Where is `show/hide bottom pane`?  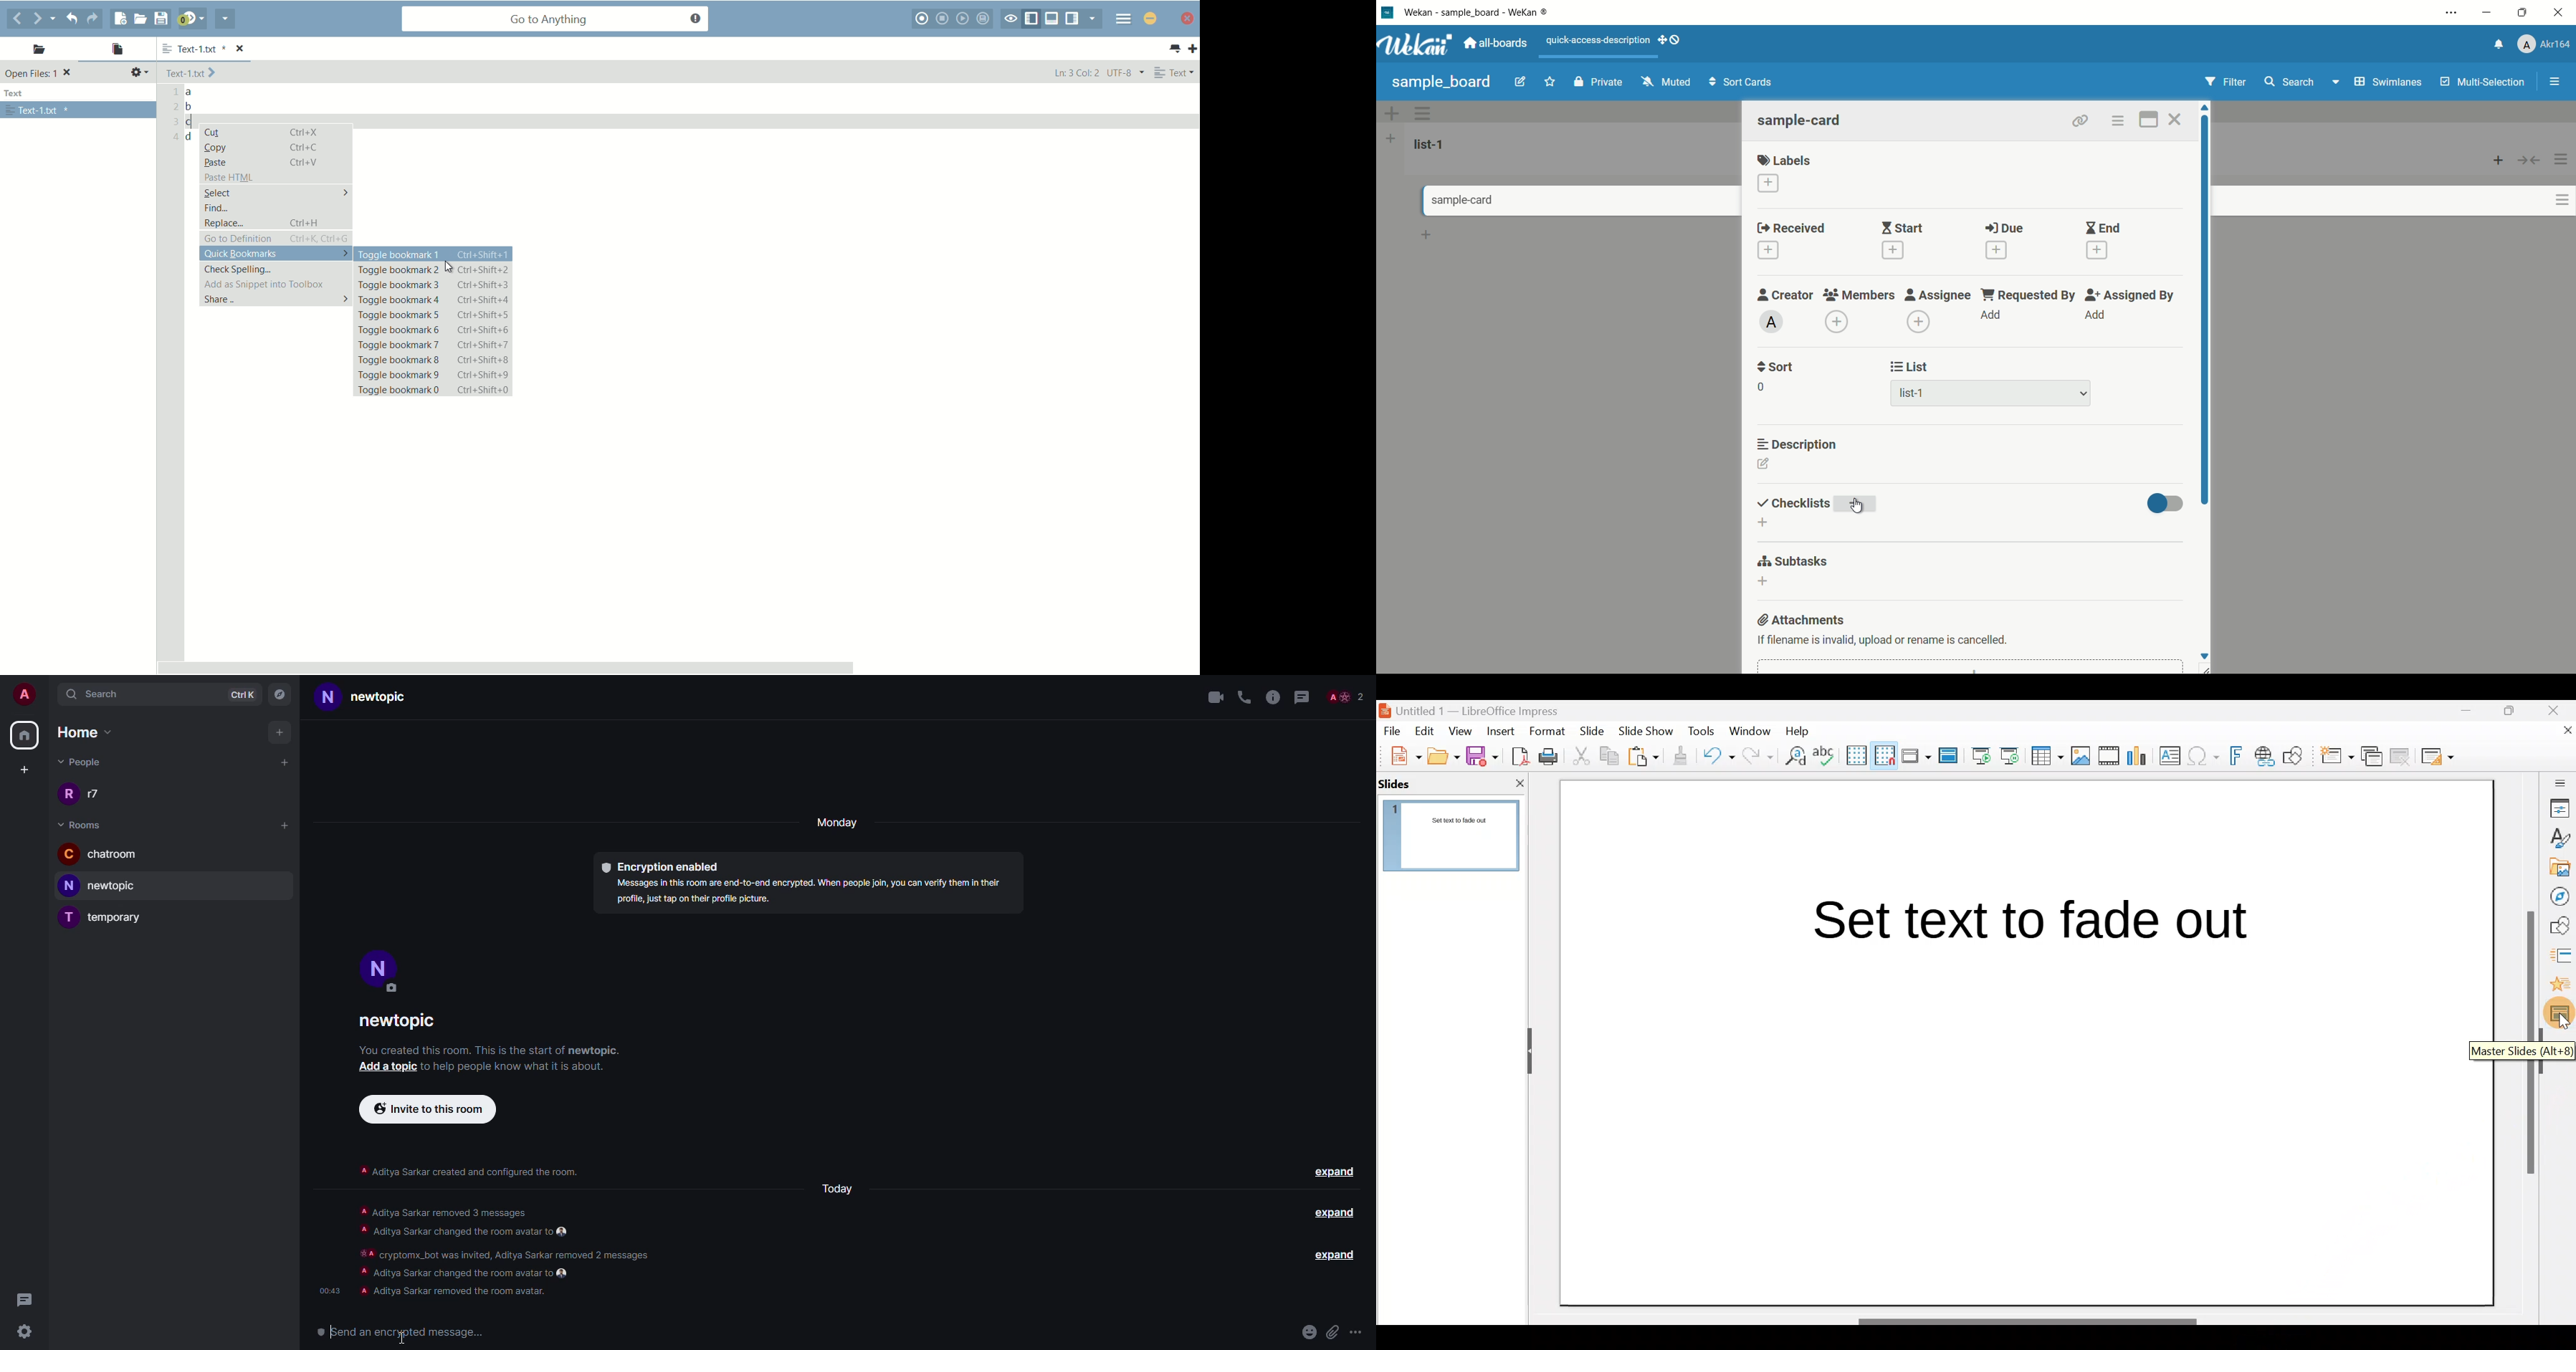 show/hide bottom pane is located at coordinates (1052, 18).